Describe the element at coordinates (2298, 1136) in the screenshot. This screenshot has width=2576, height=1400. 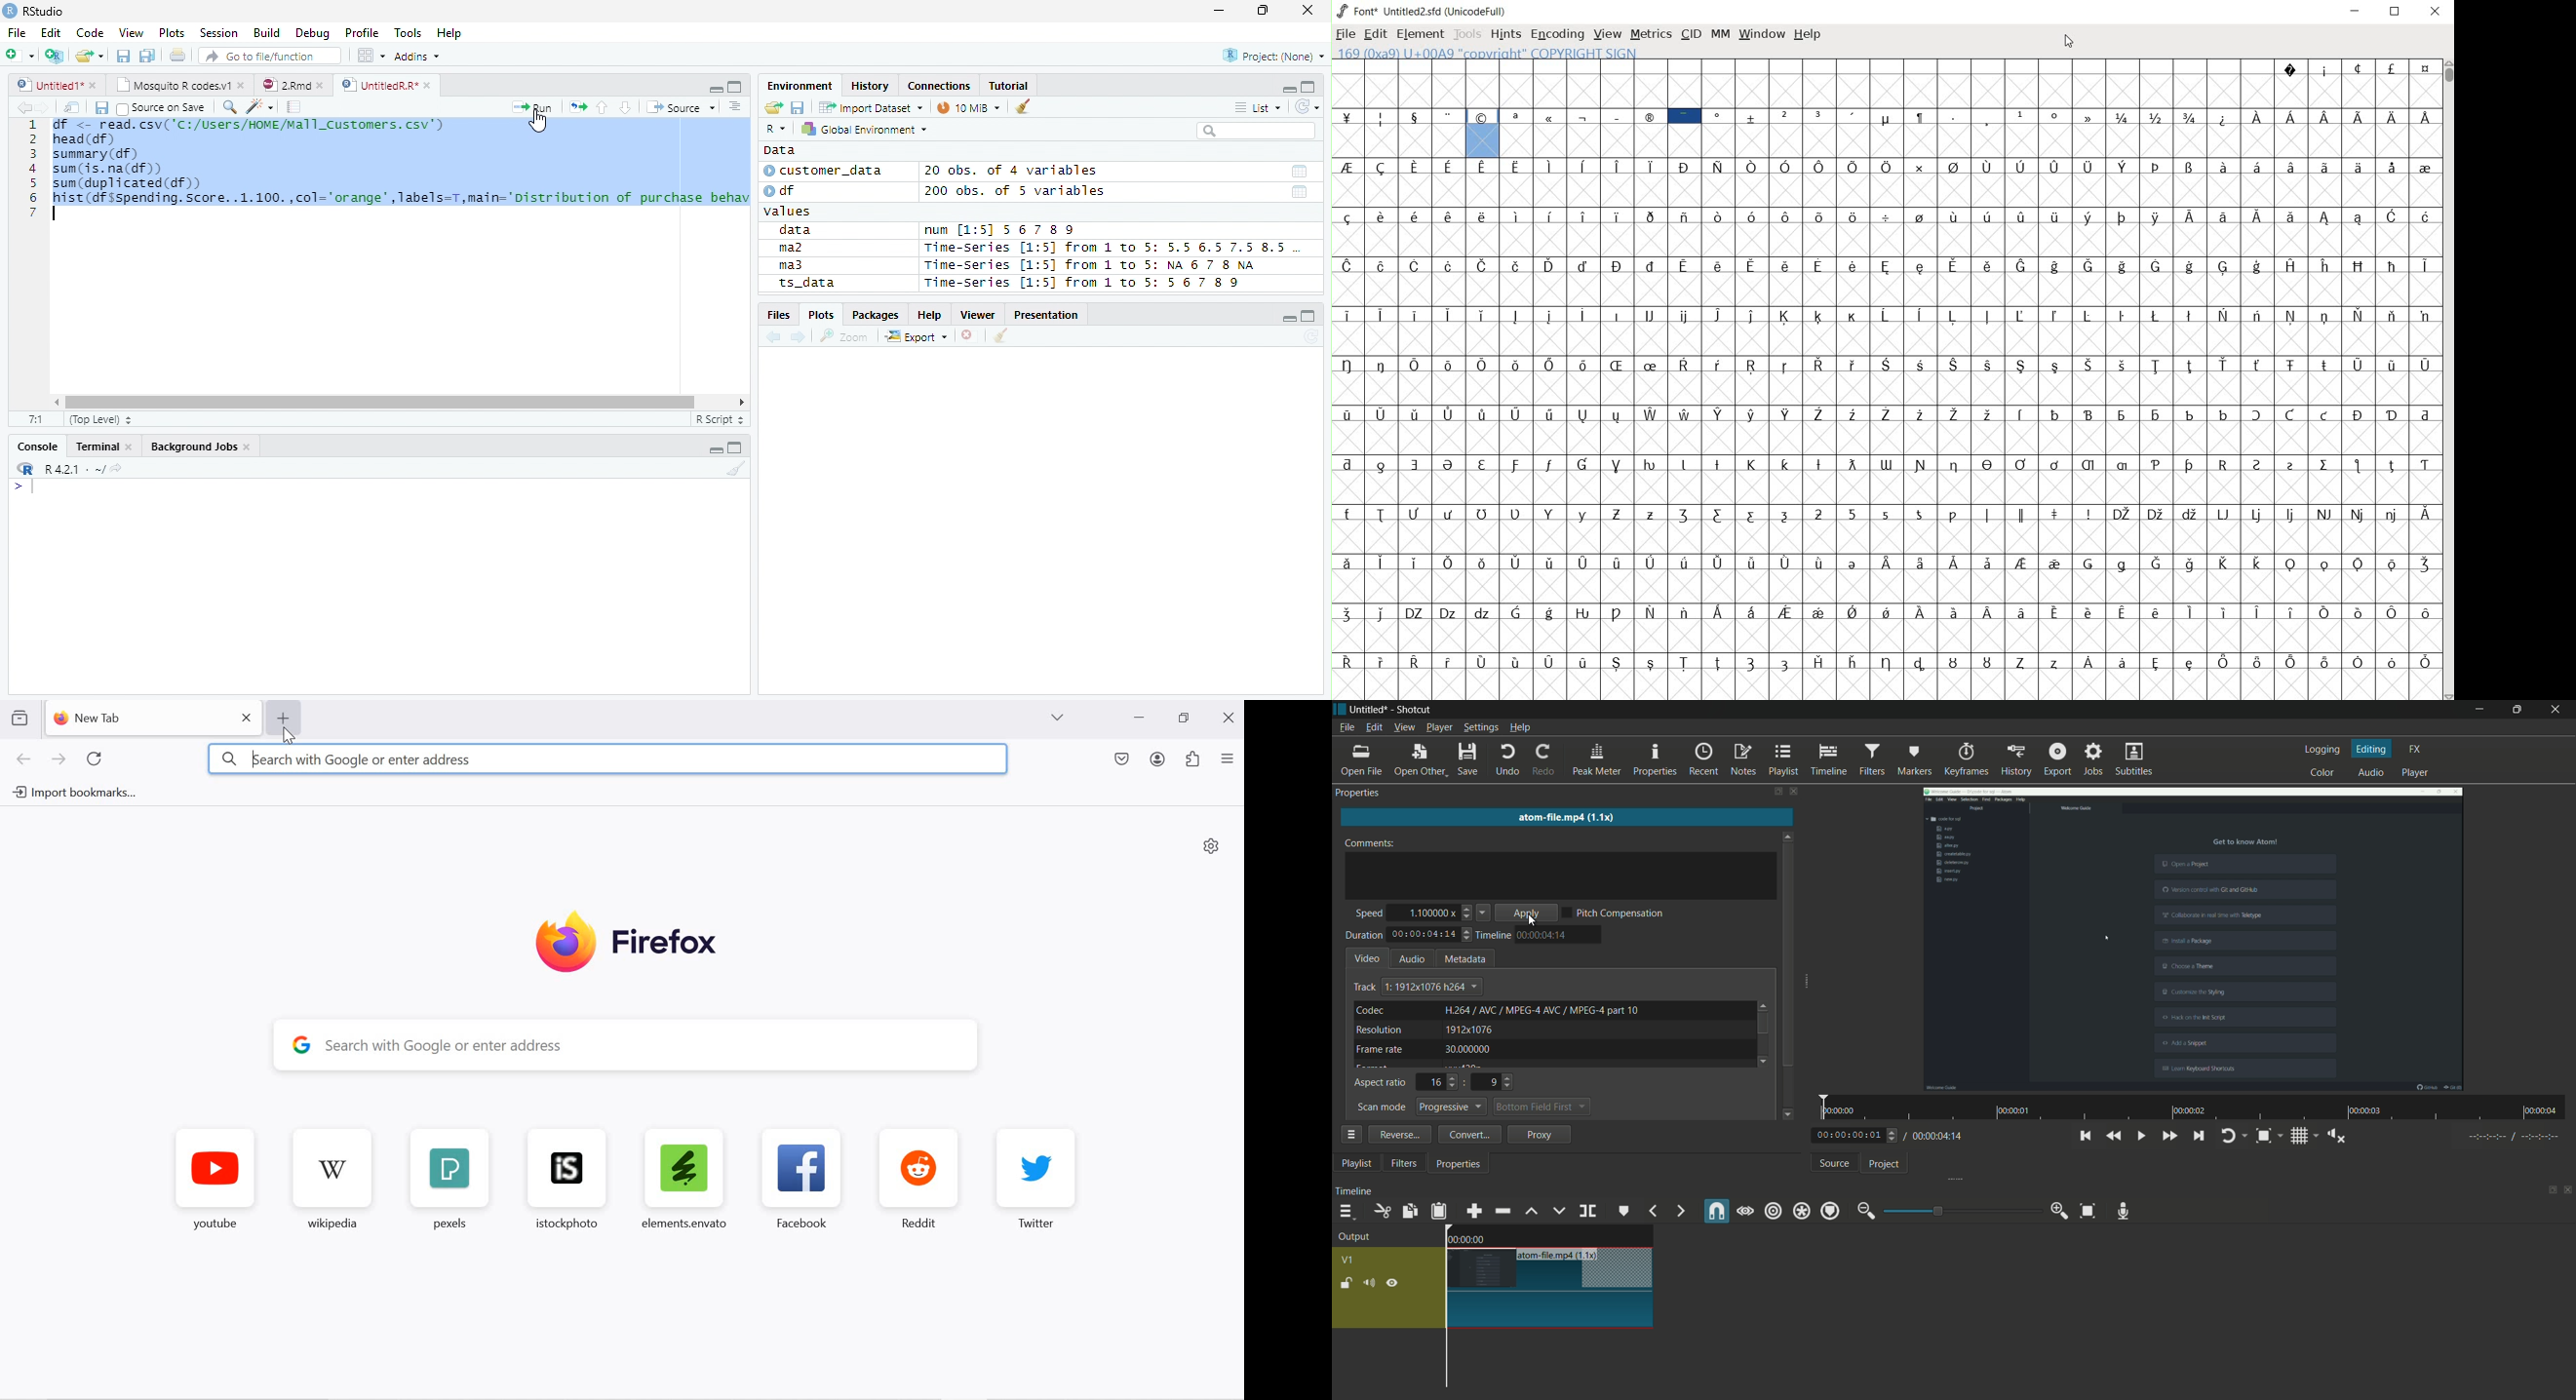
I see `toggle grid` at that location.